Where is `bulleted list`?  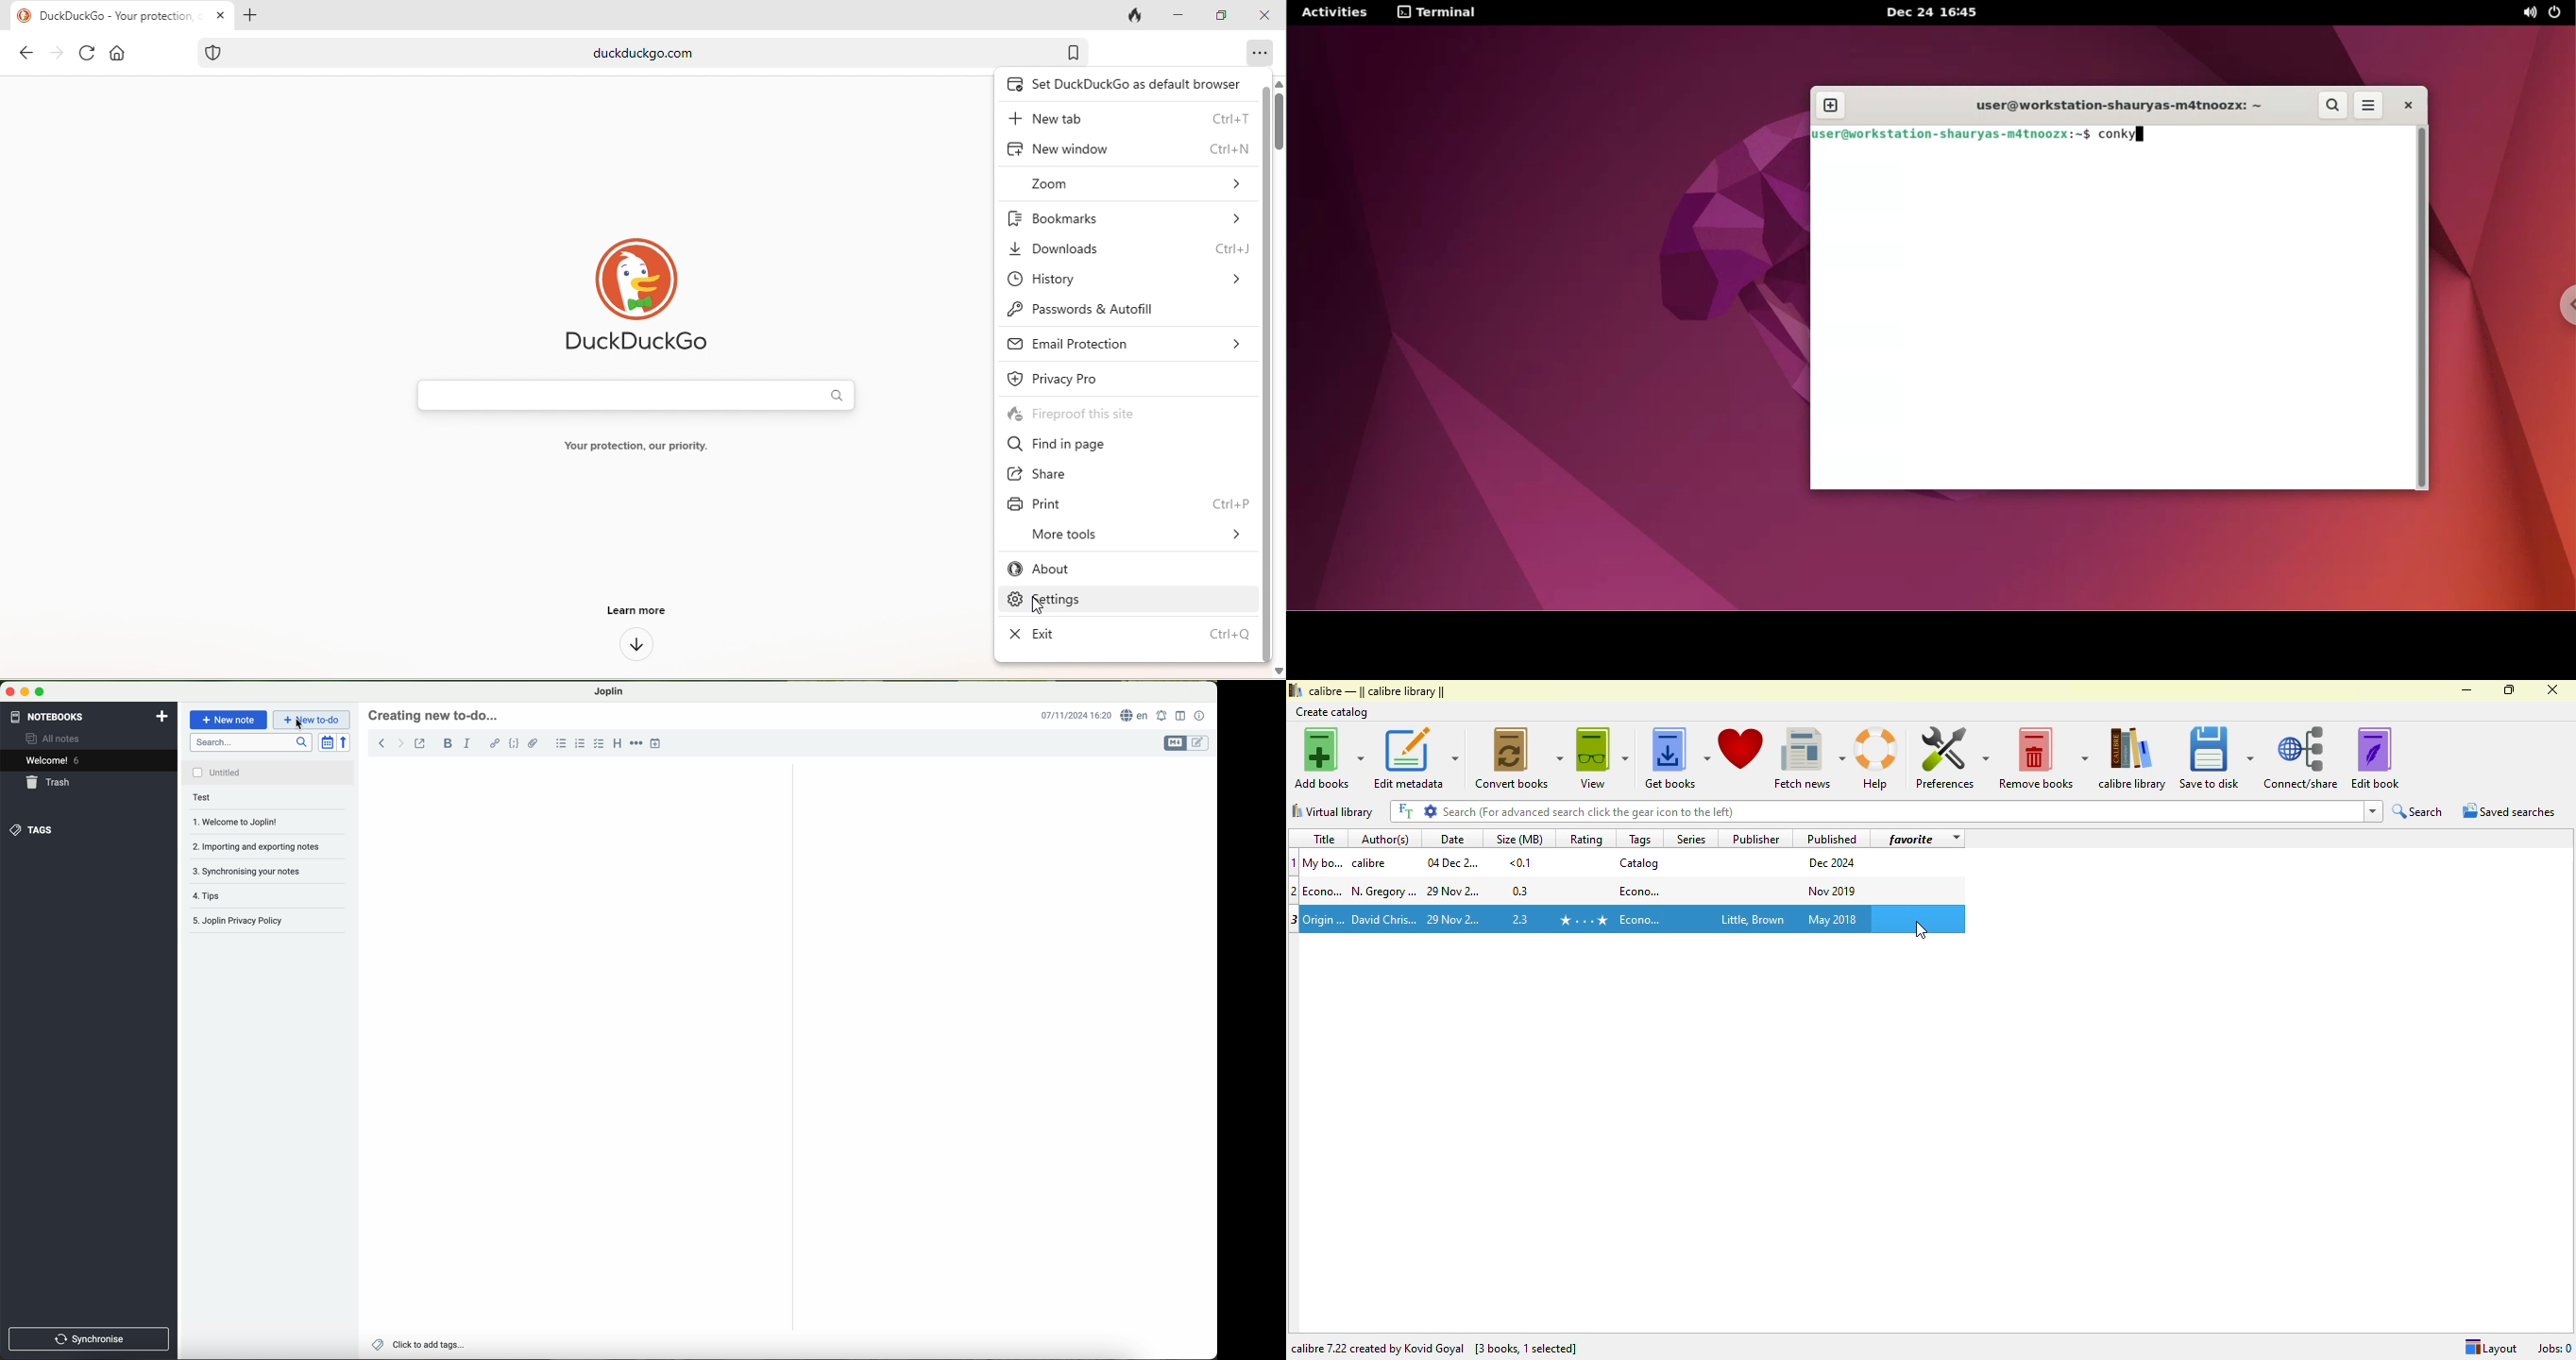 bulleted list is located at coordinates (562, 743).